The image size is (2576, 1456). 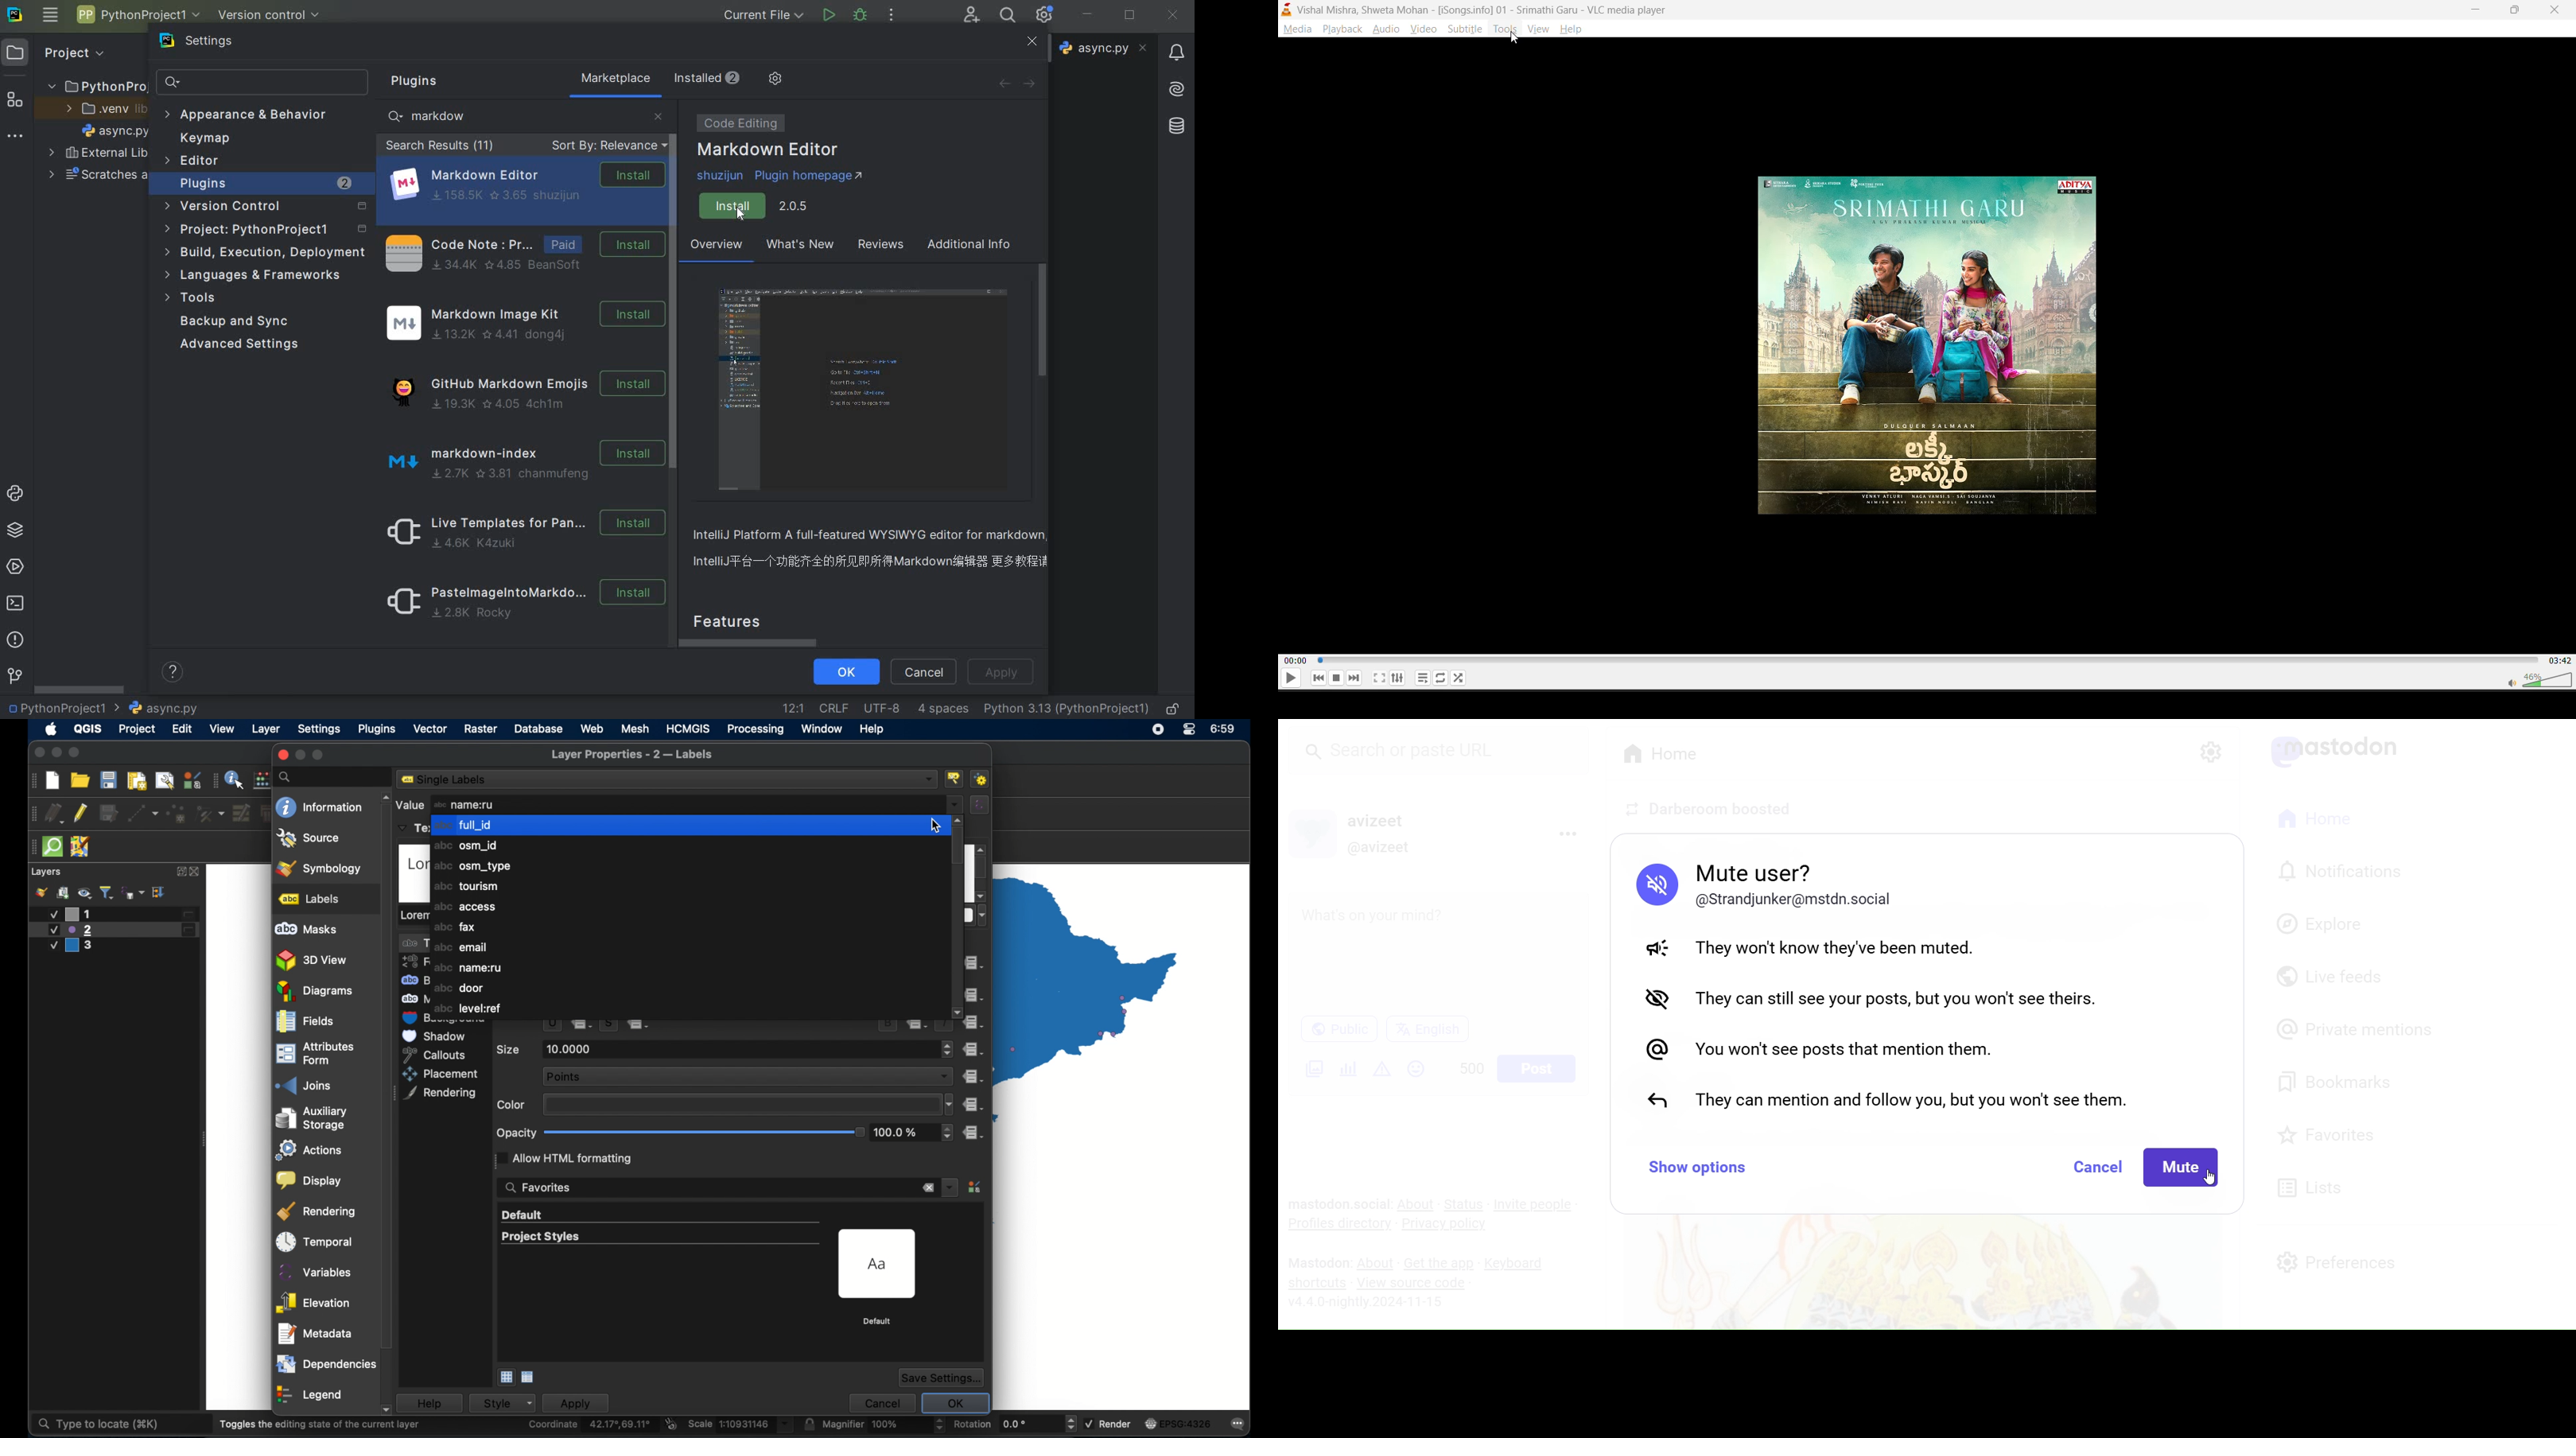 What do you see at coordinates (1319, 678) in the screenshot?
I see `previous` at bounding box center [1319, 678].